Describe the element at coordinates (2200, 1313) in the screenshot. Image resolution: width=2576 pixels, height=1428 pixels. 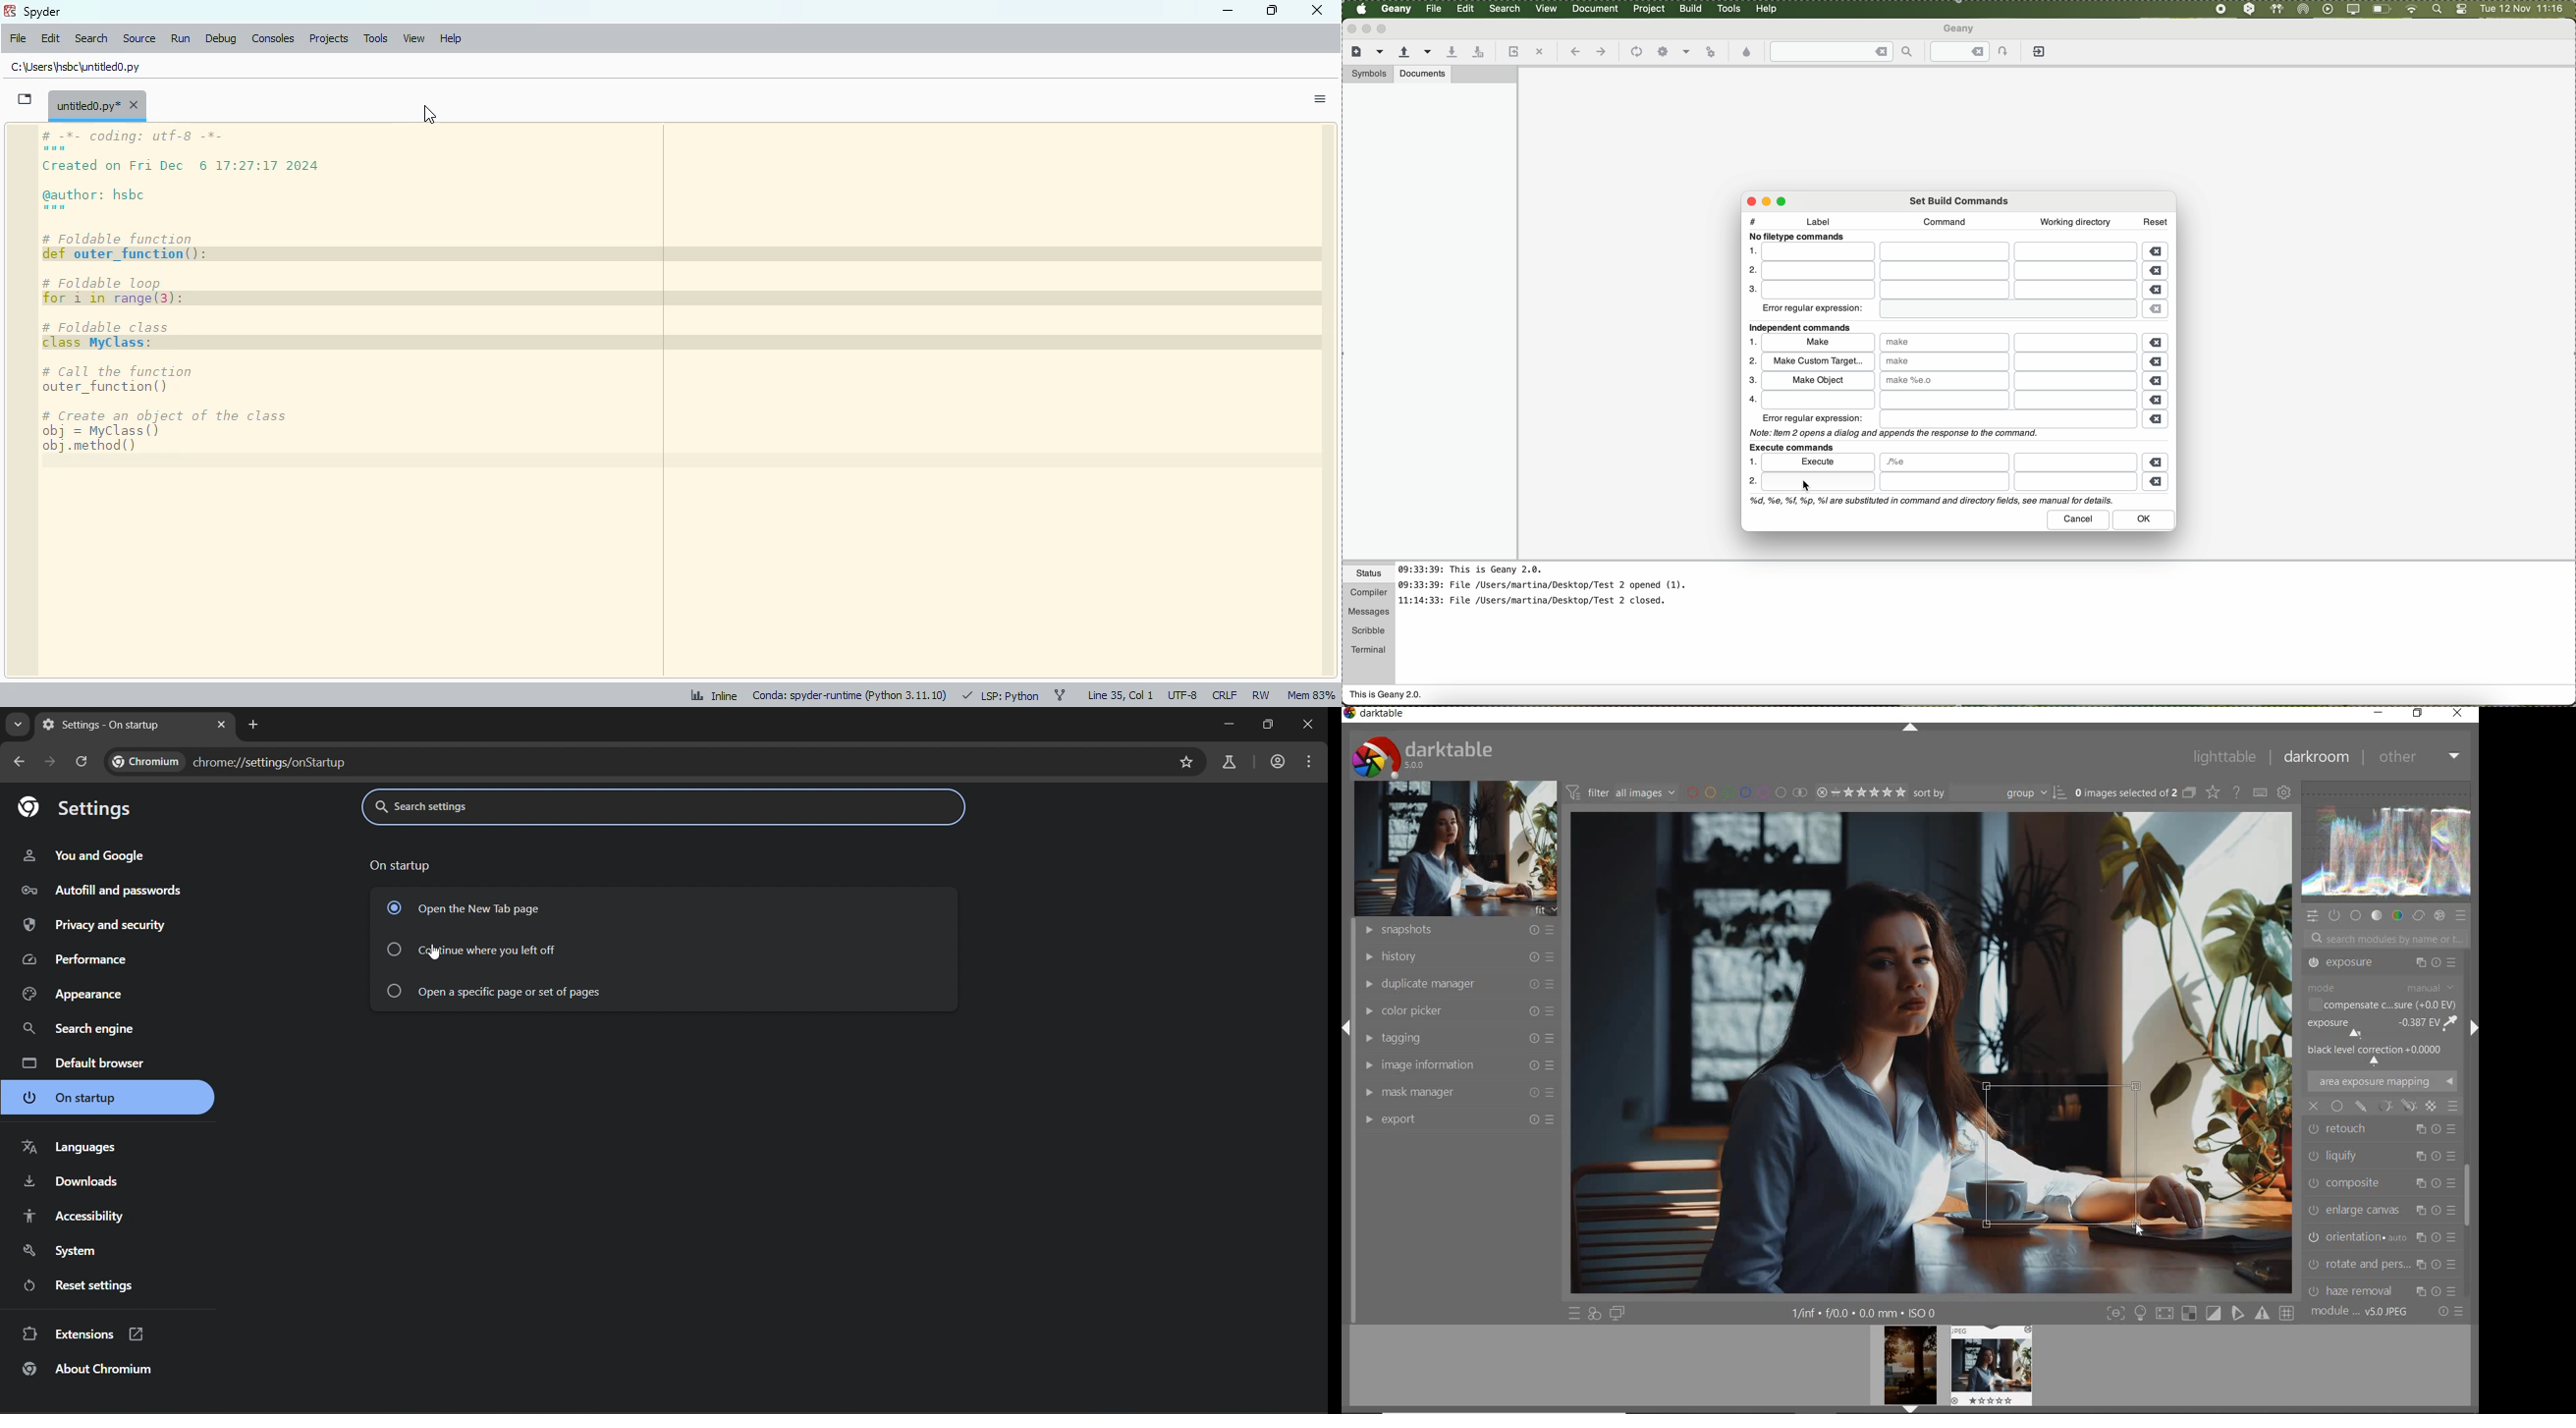
I see `TOGGLE MODE` at that location.